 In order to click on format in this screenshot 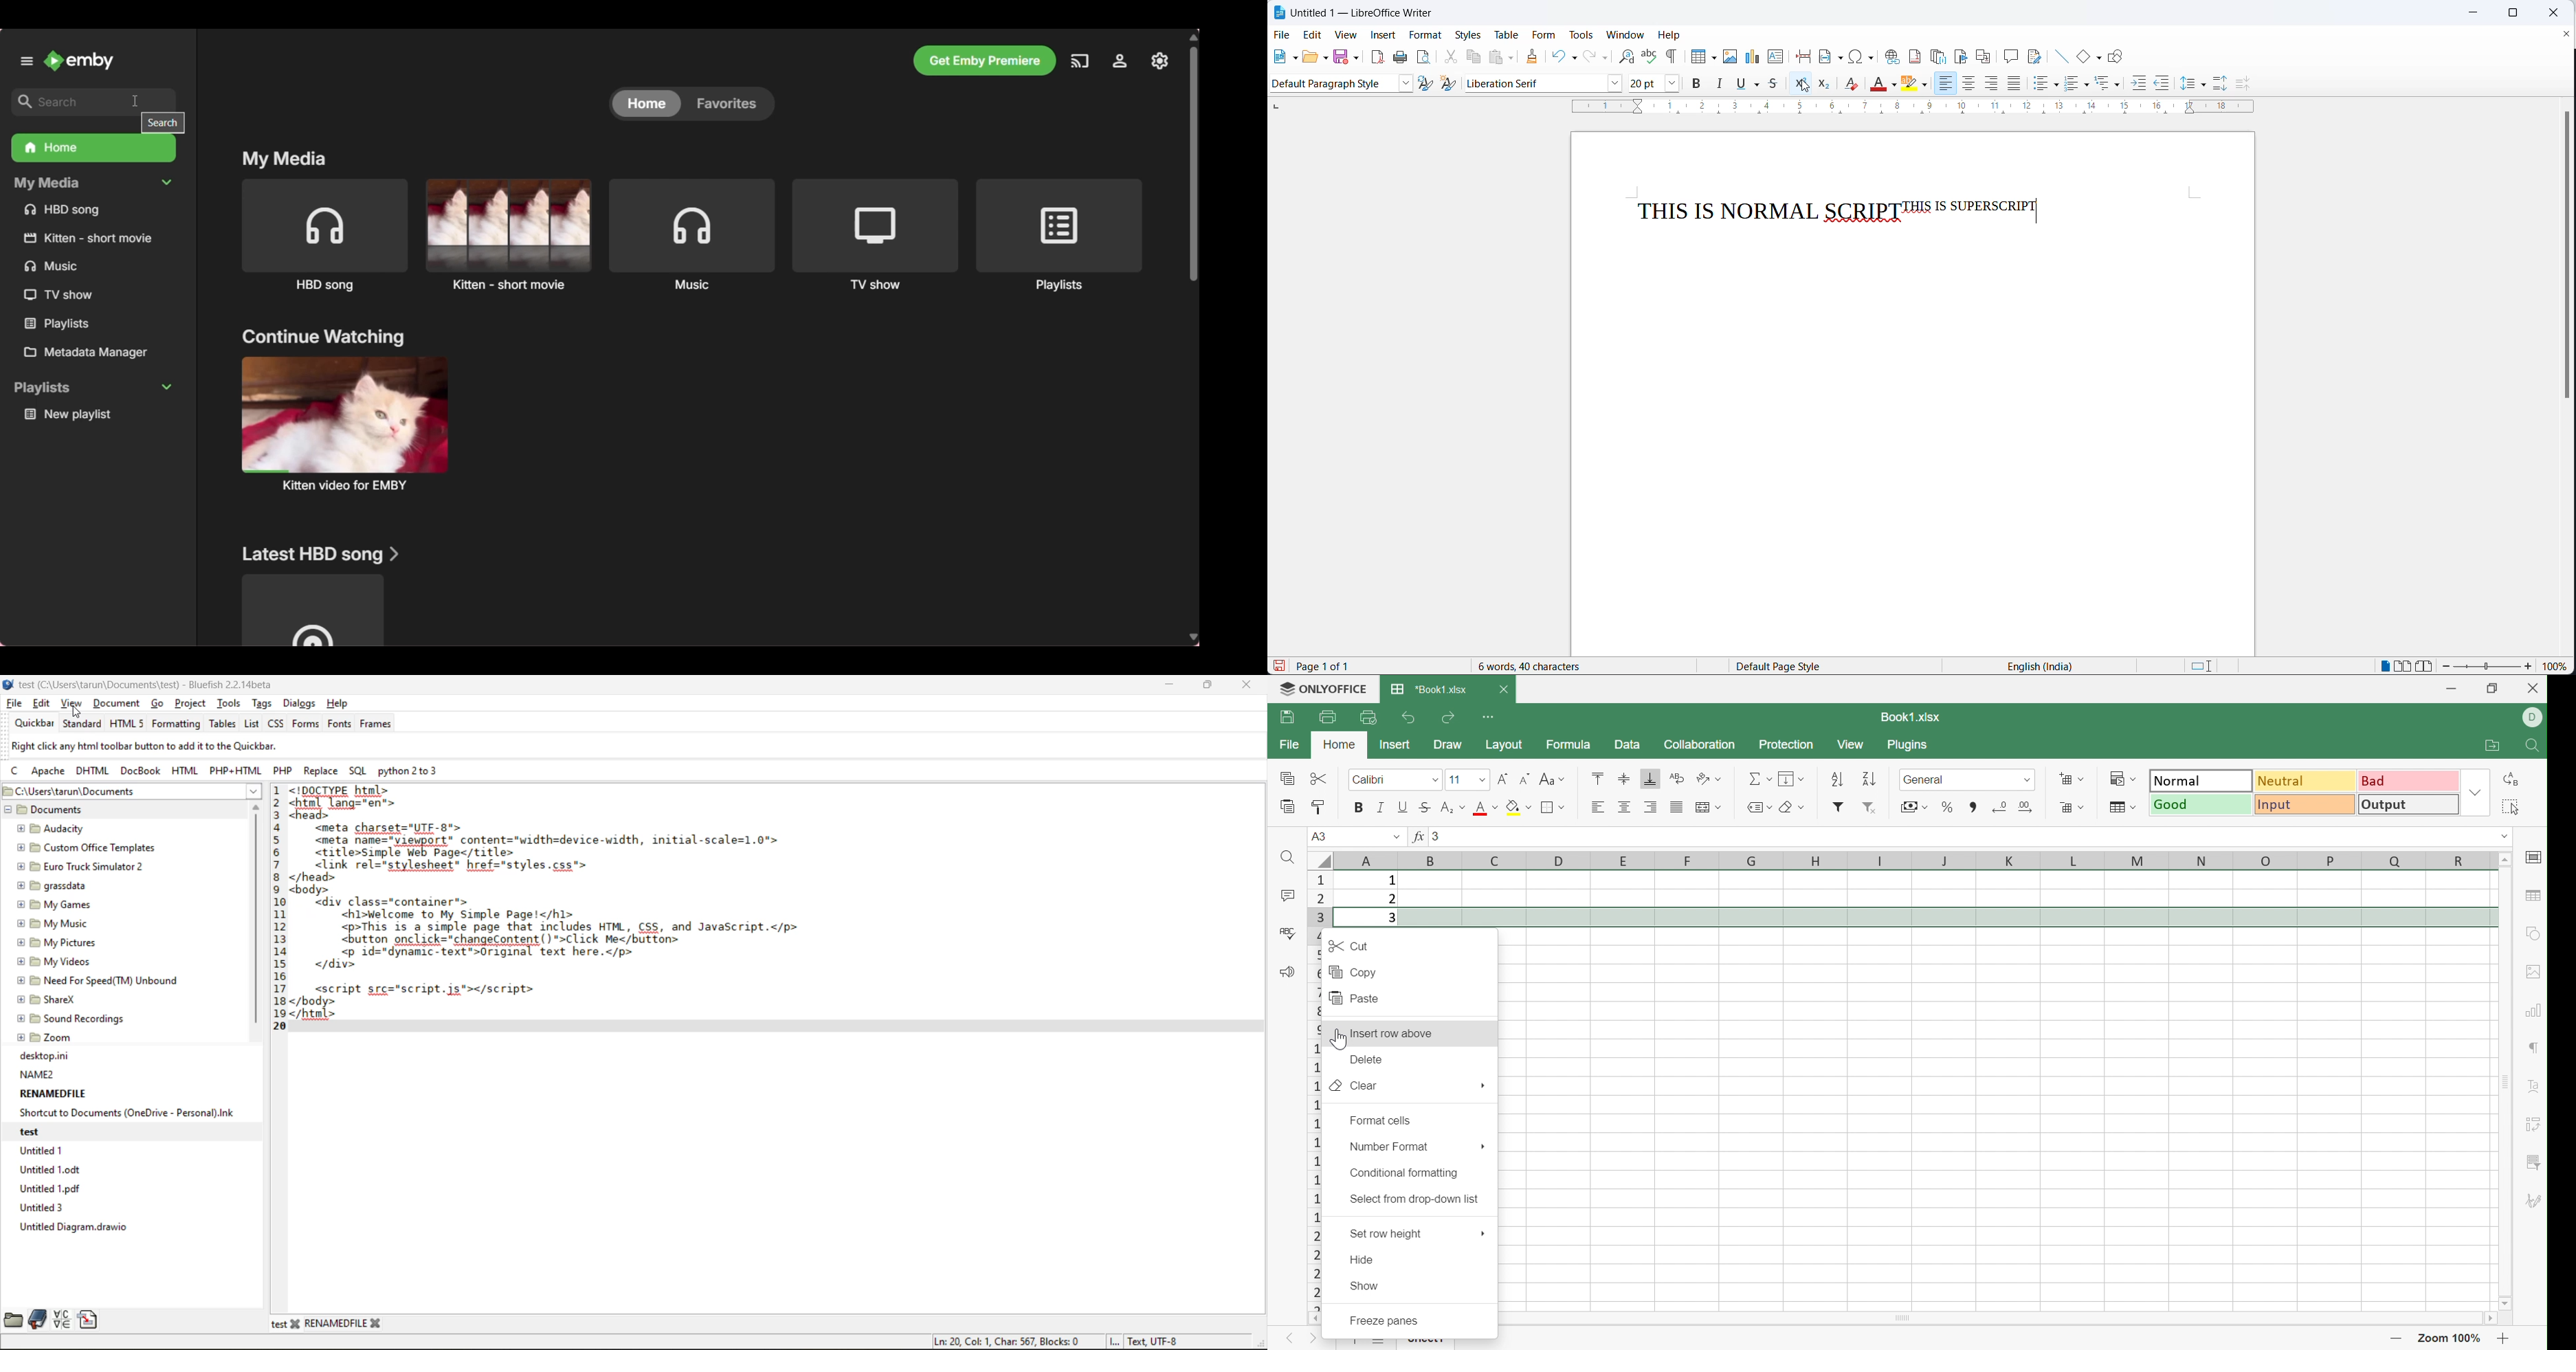, I will do `click(1425, 36)`.